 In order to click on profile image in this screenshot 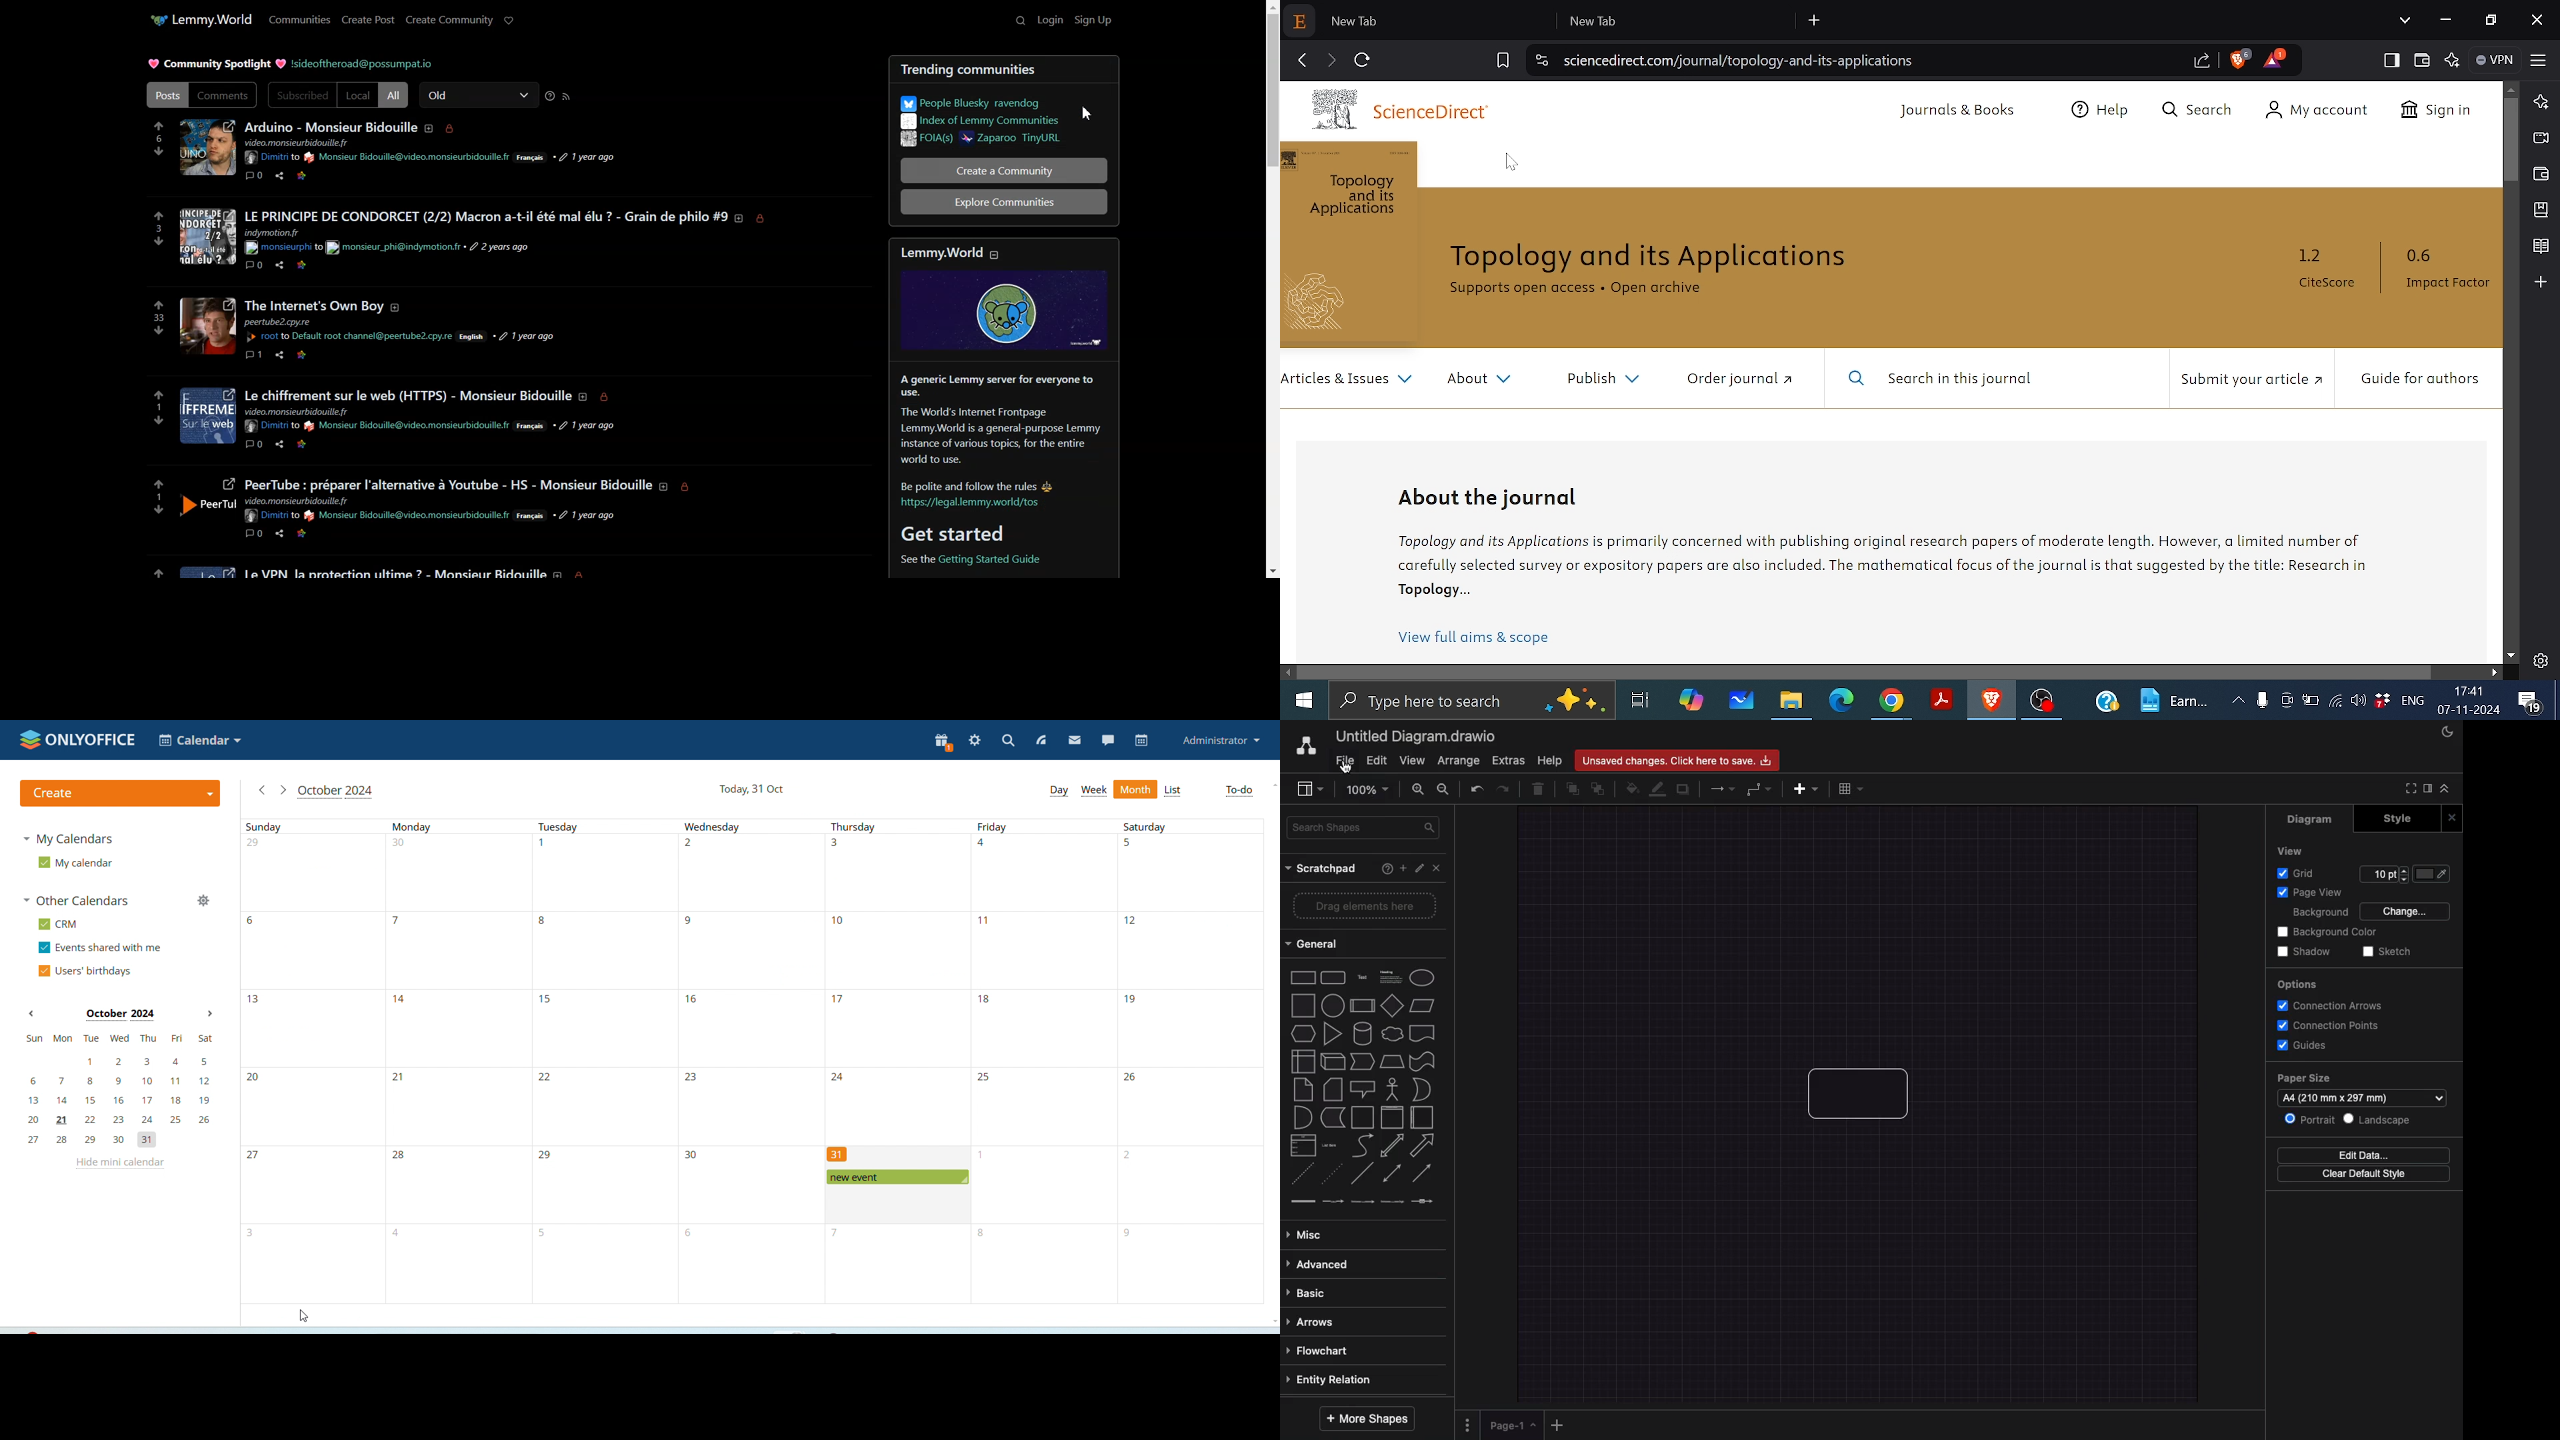, I will do `click(207, 503)`.